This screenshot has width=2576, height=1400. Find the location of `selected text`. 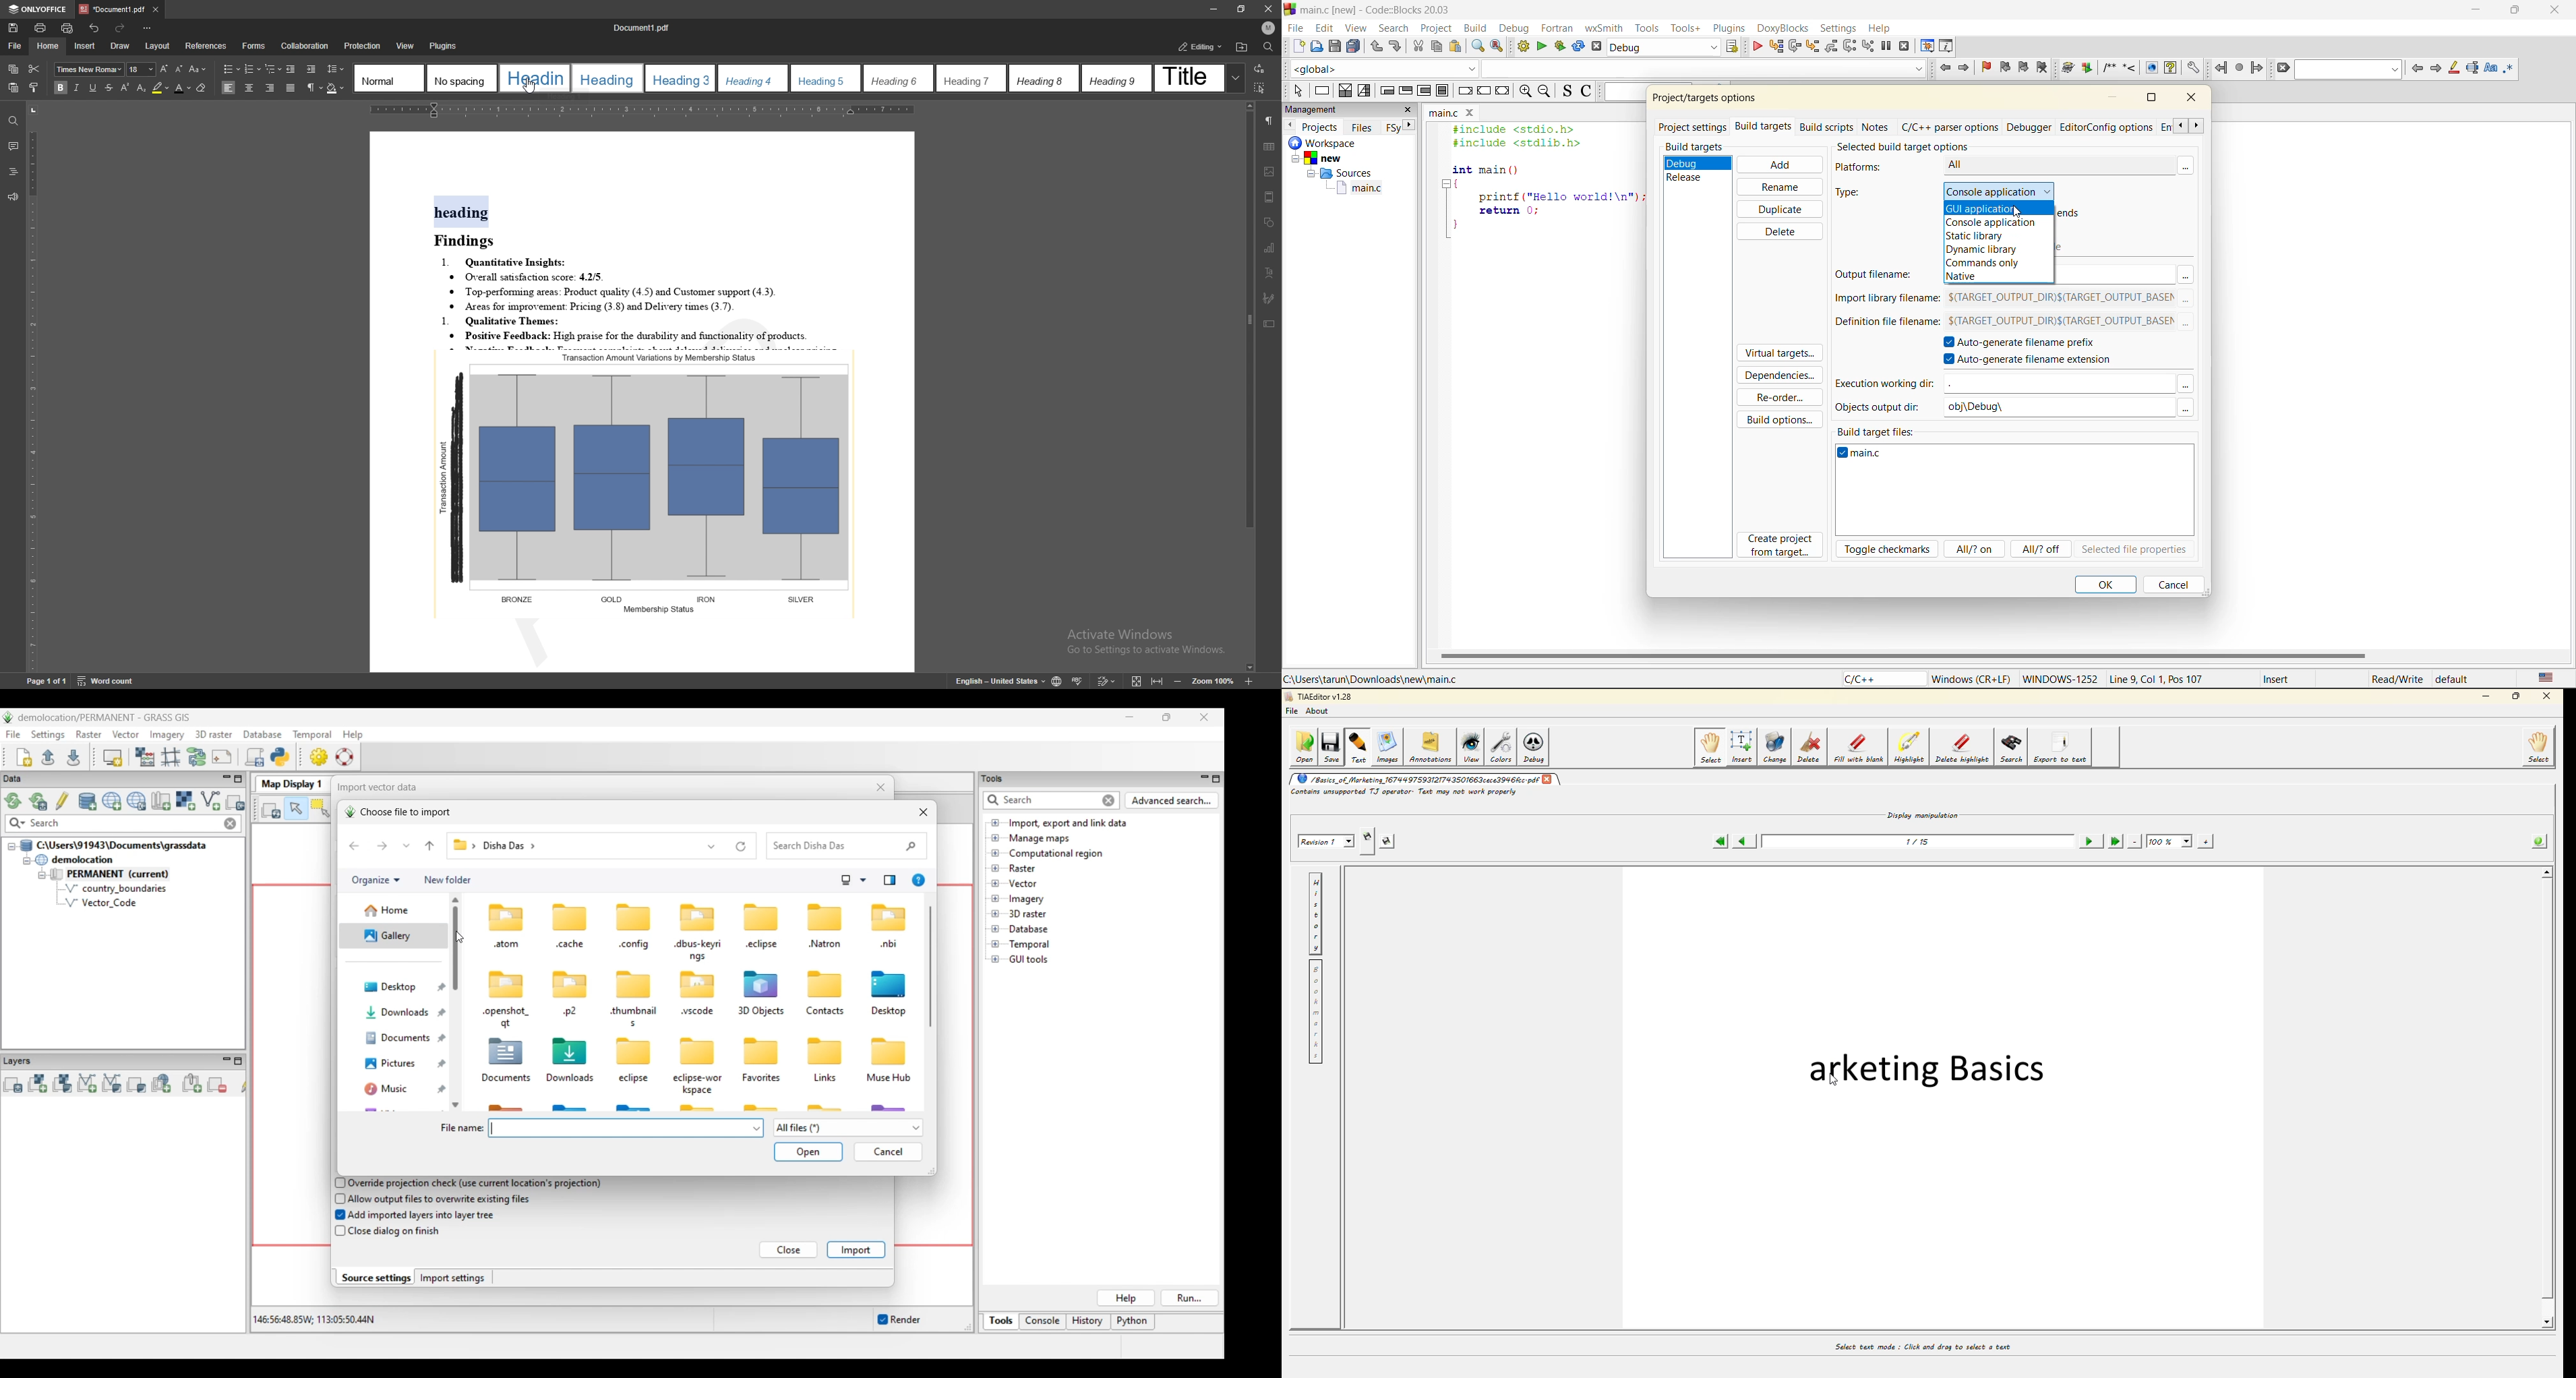

selected text is located at coordinates (2473, 69).